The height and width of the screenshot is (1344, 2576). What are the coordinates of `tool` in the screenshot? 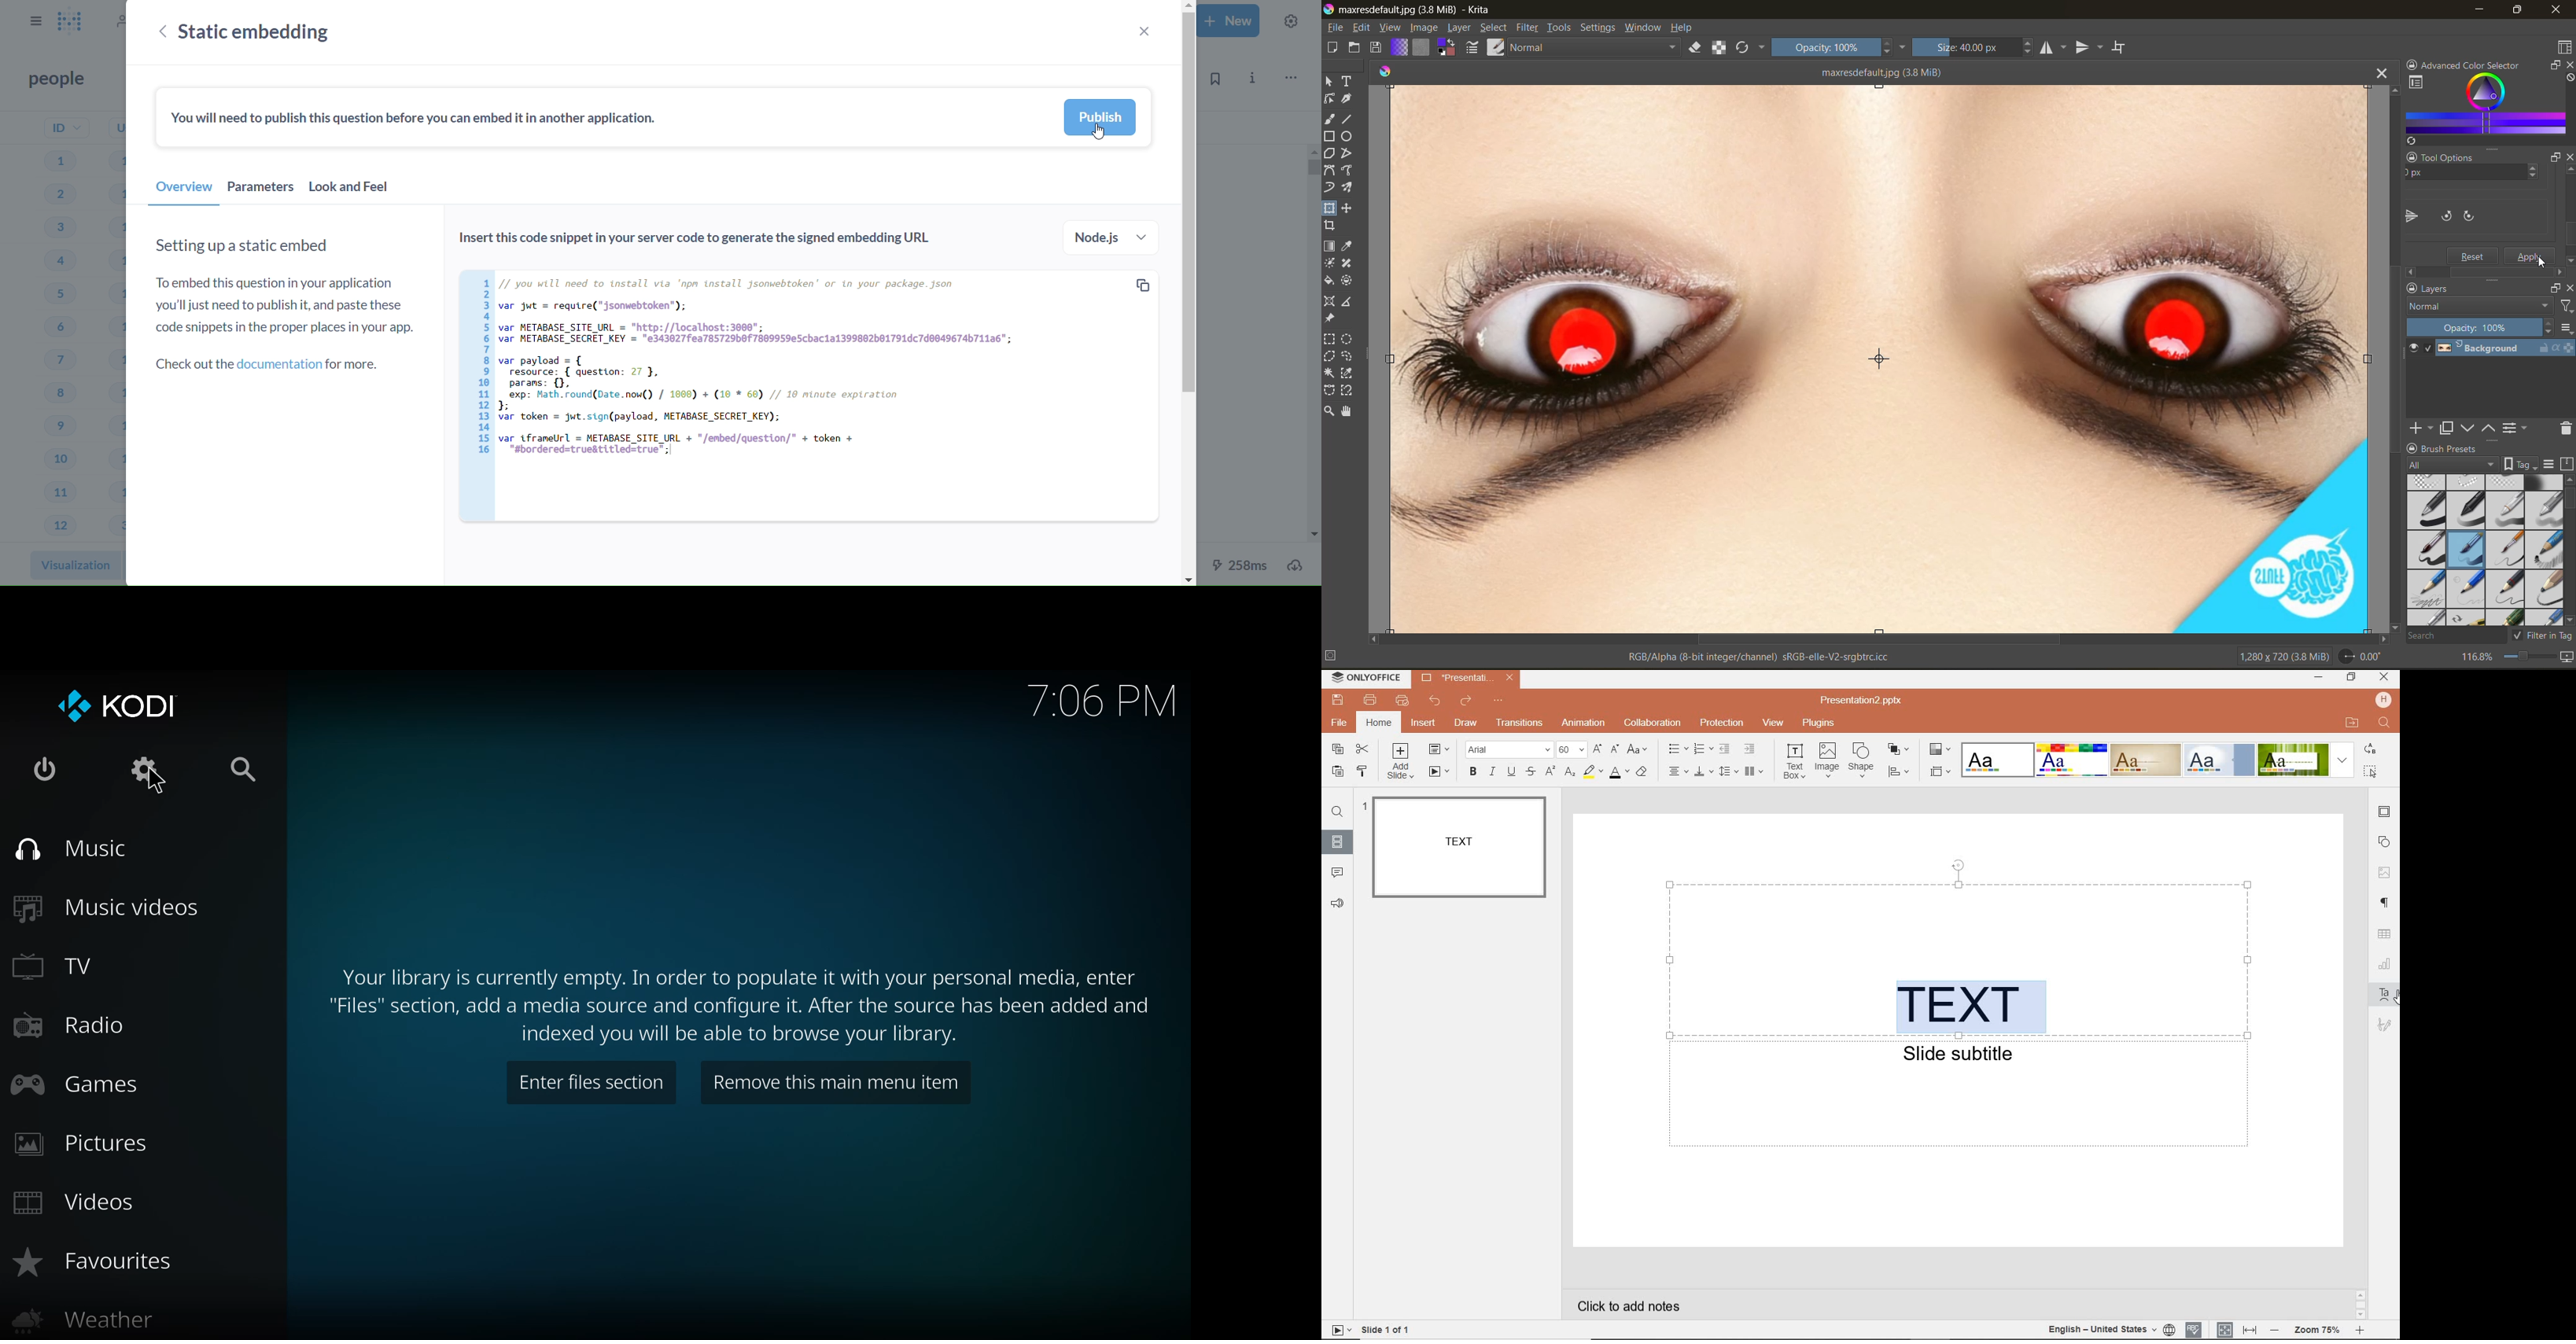 It's located at (1331, 302).